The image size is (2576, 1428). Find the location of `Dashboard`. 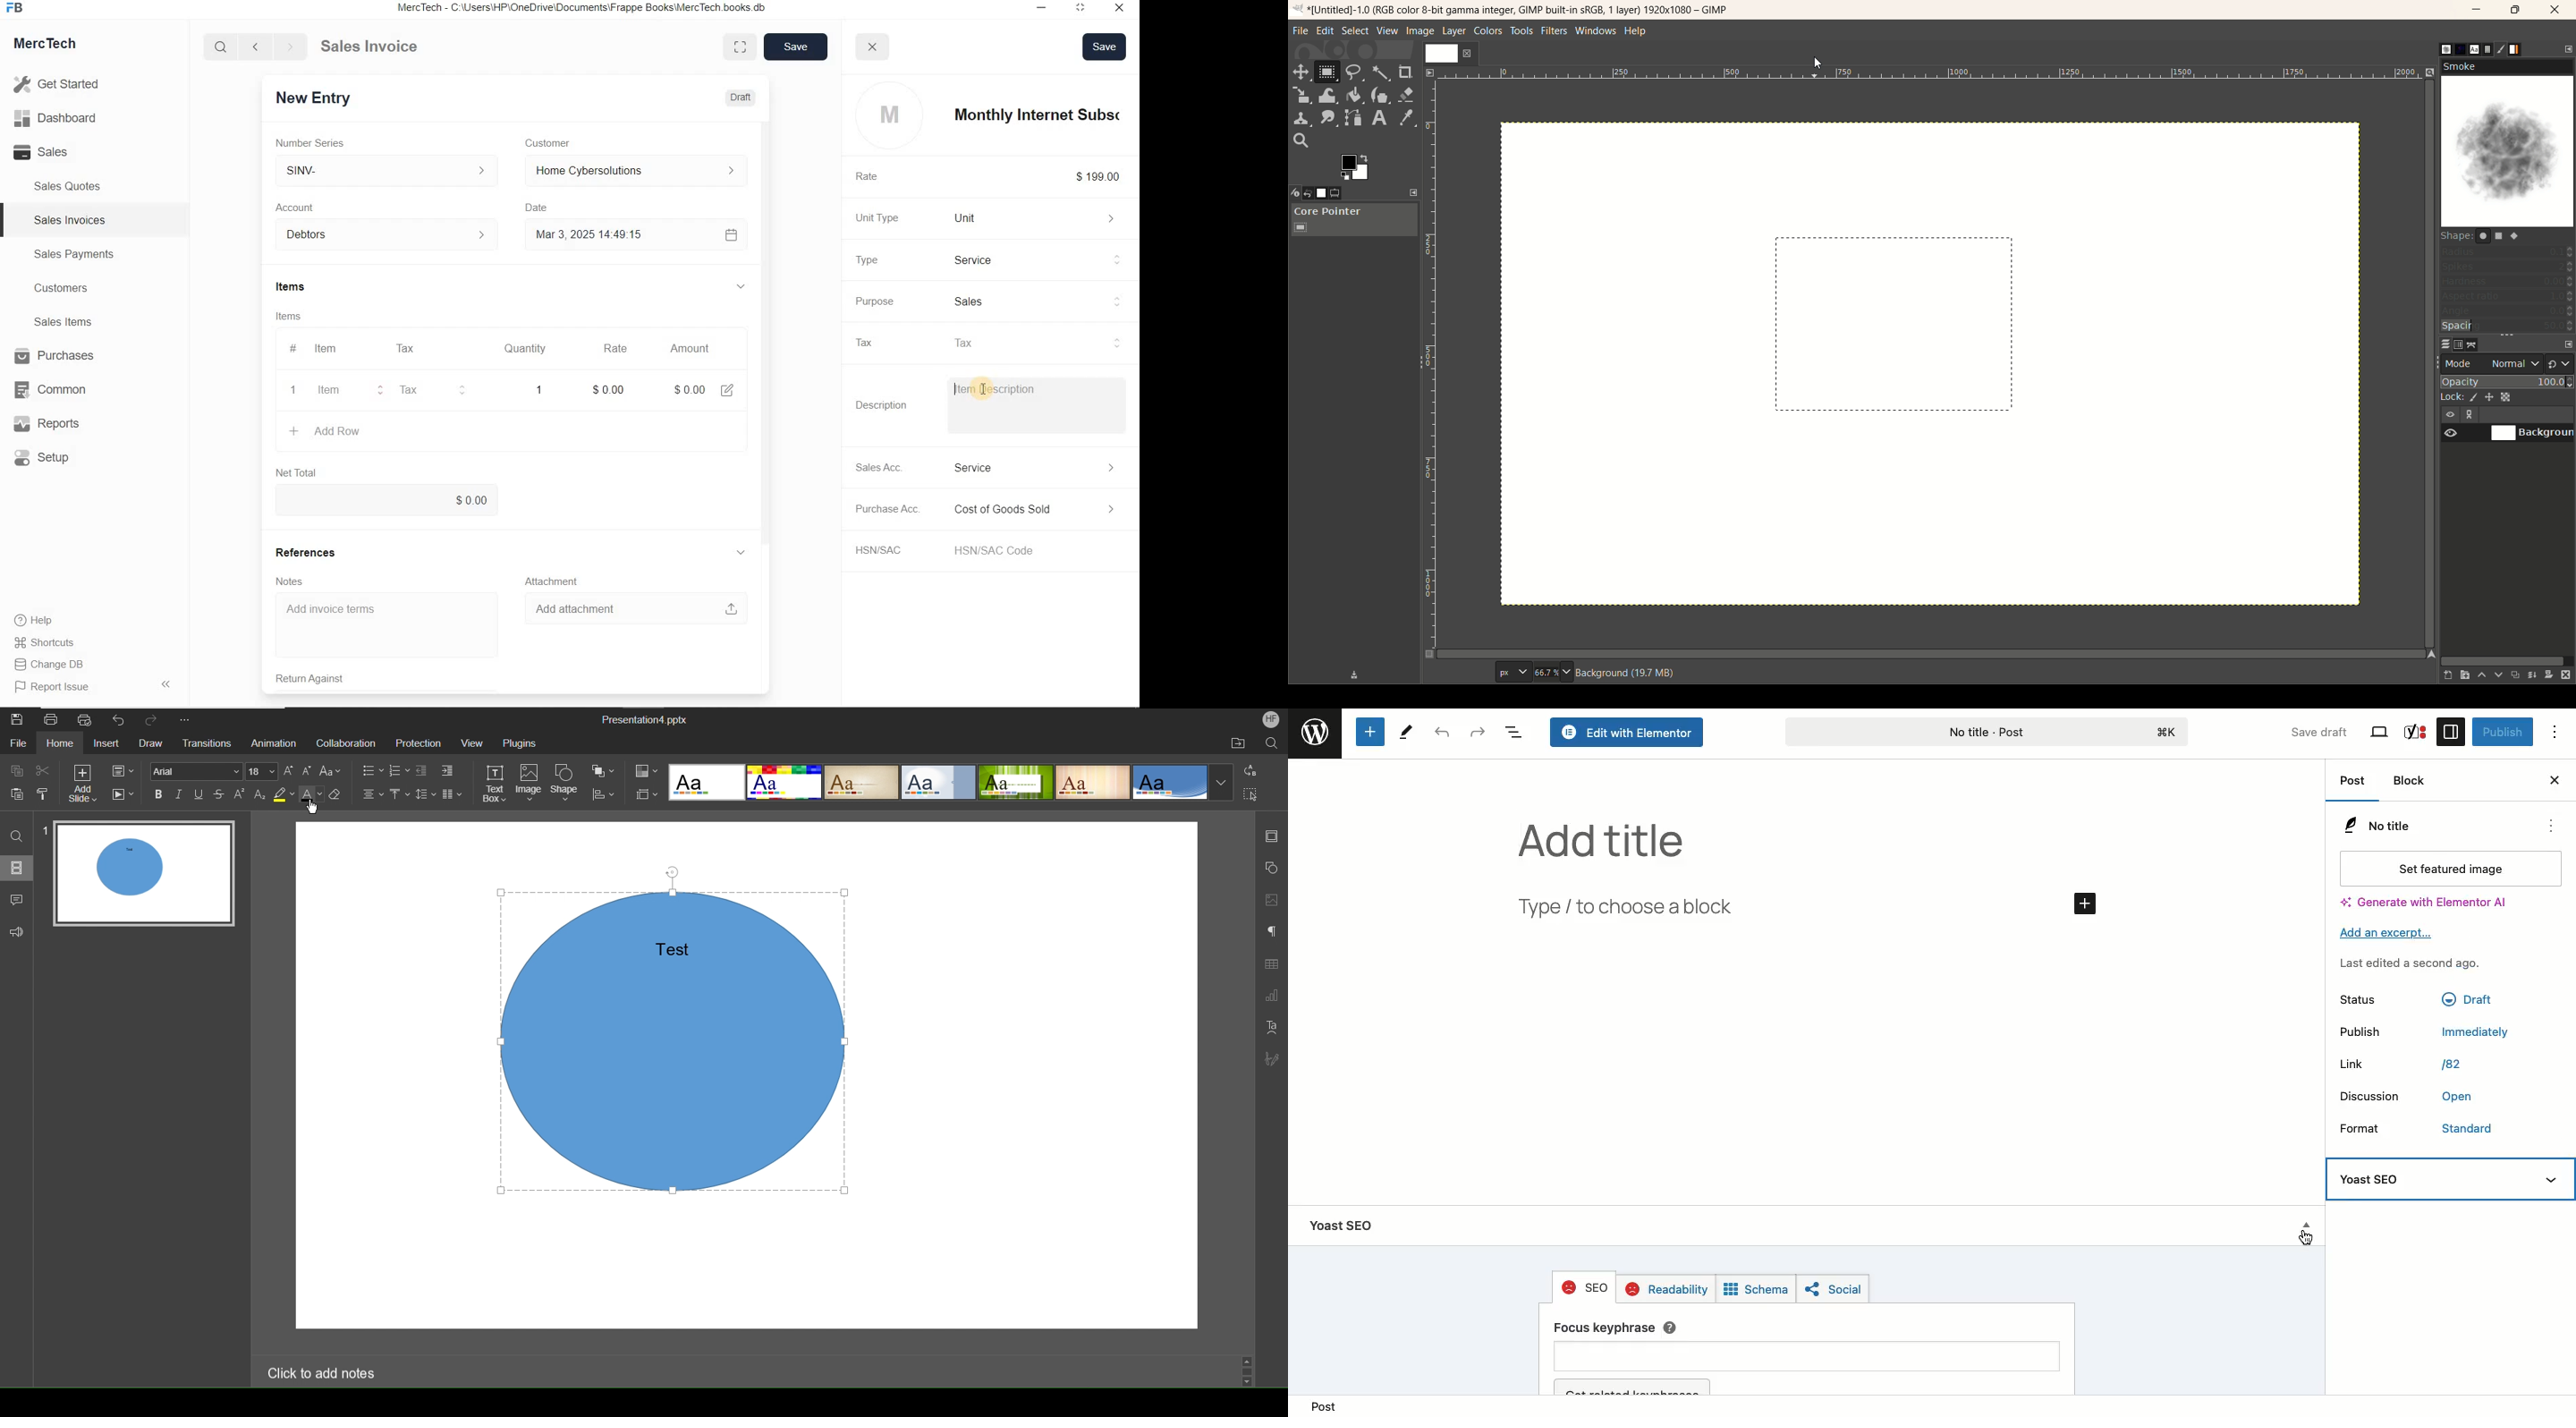

Dashboard is located at coordinates (62, 119).